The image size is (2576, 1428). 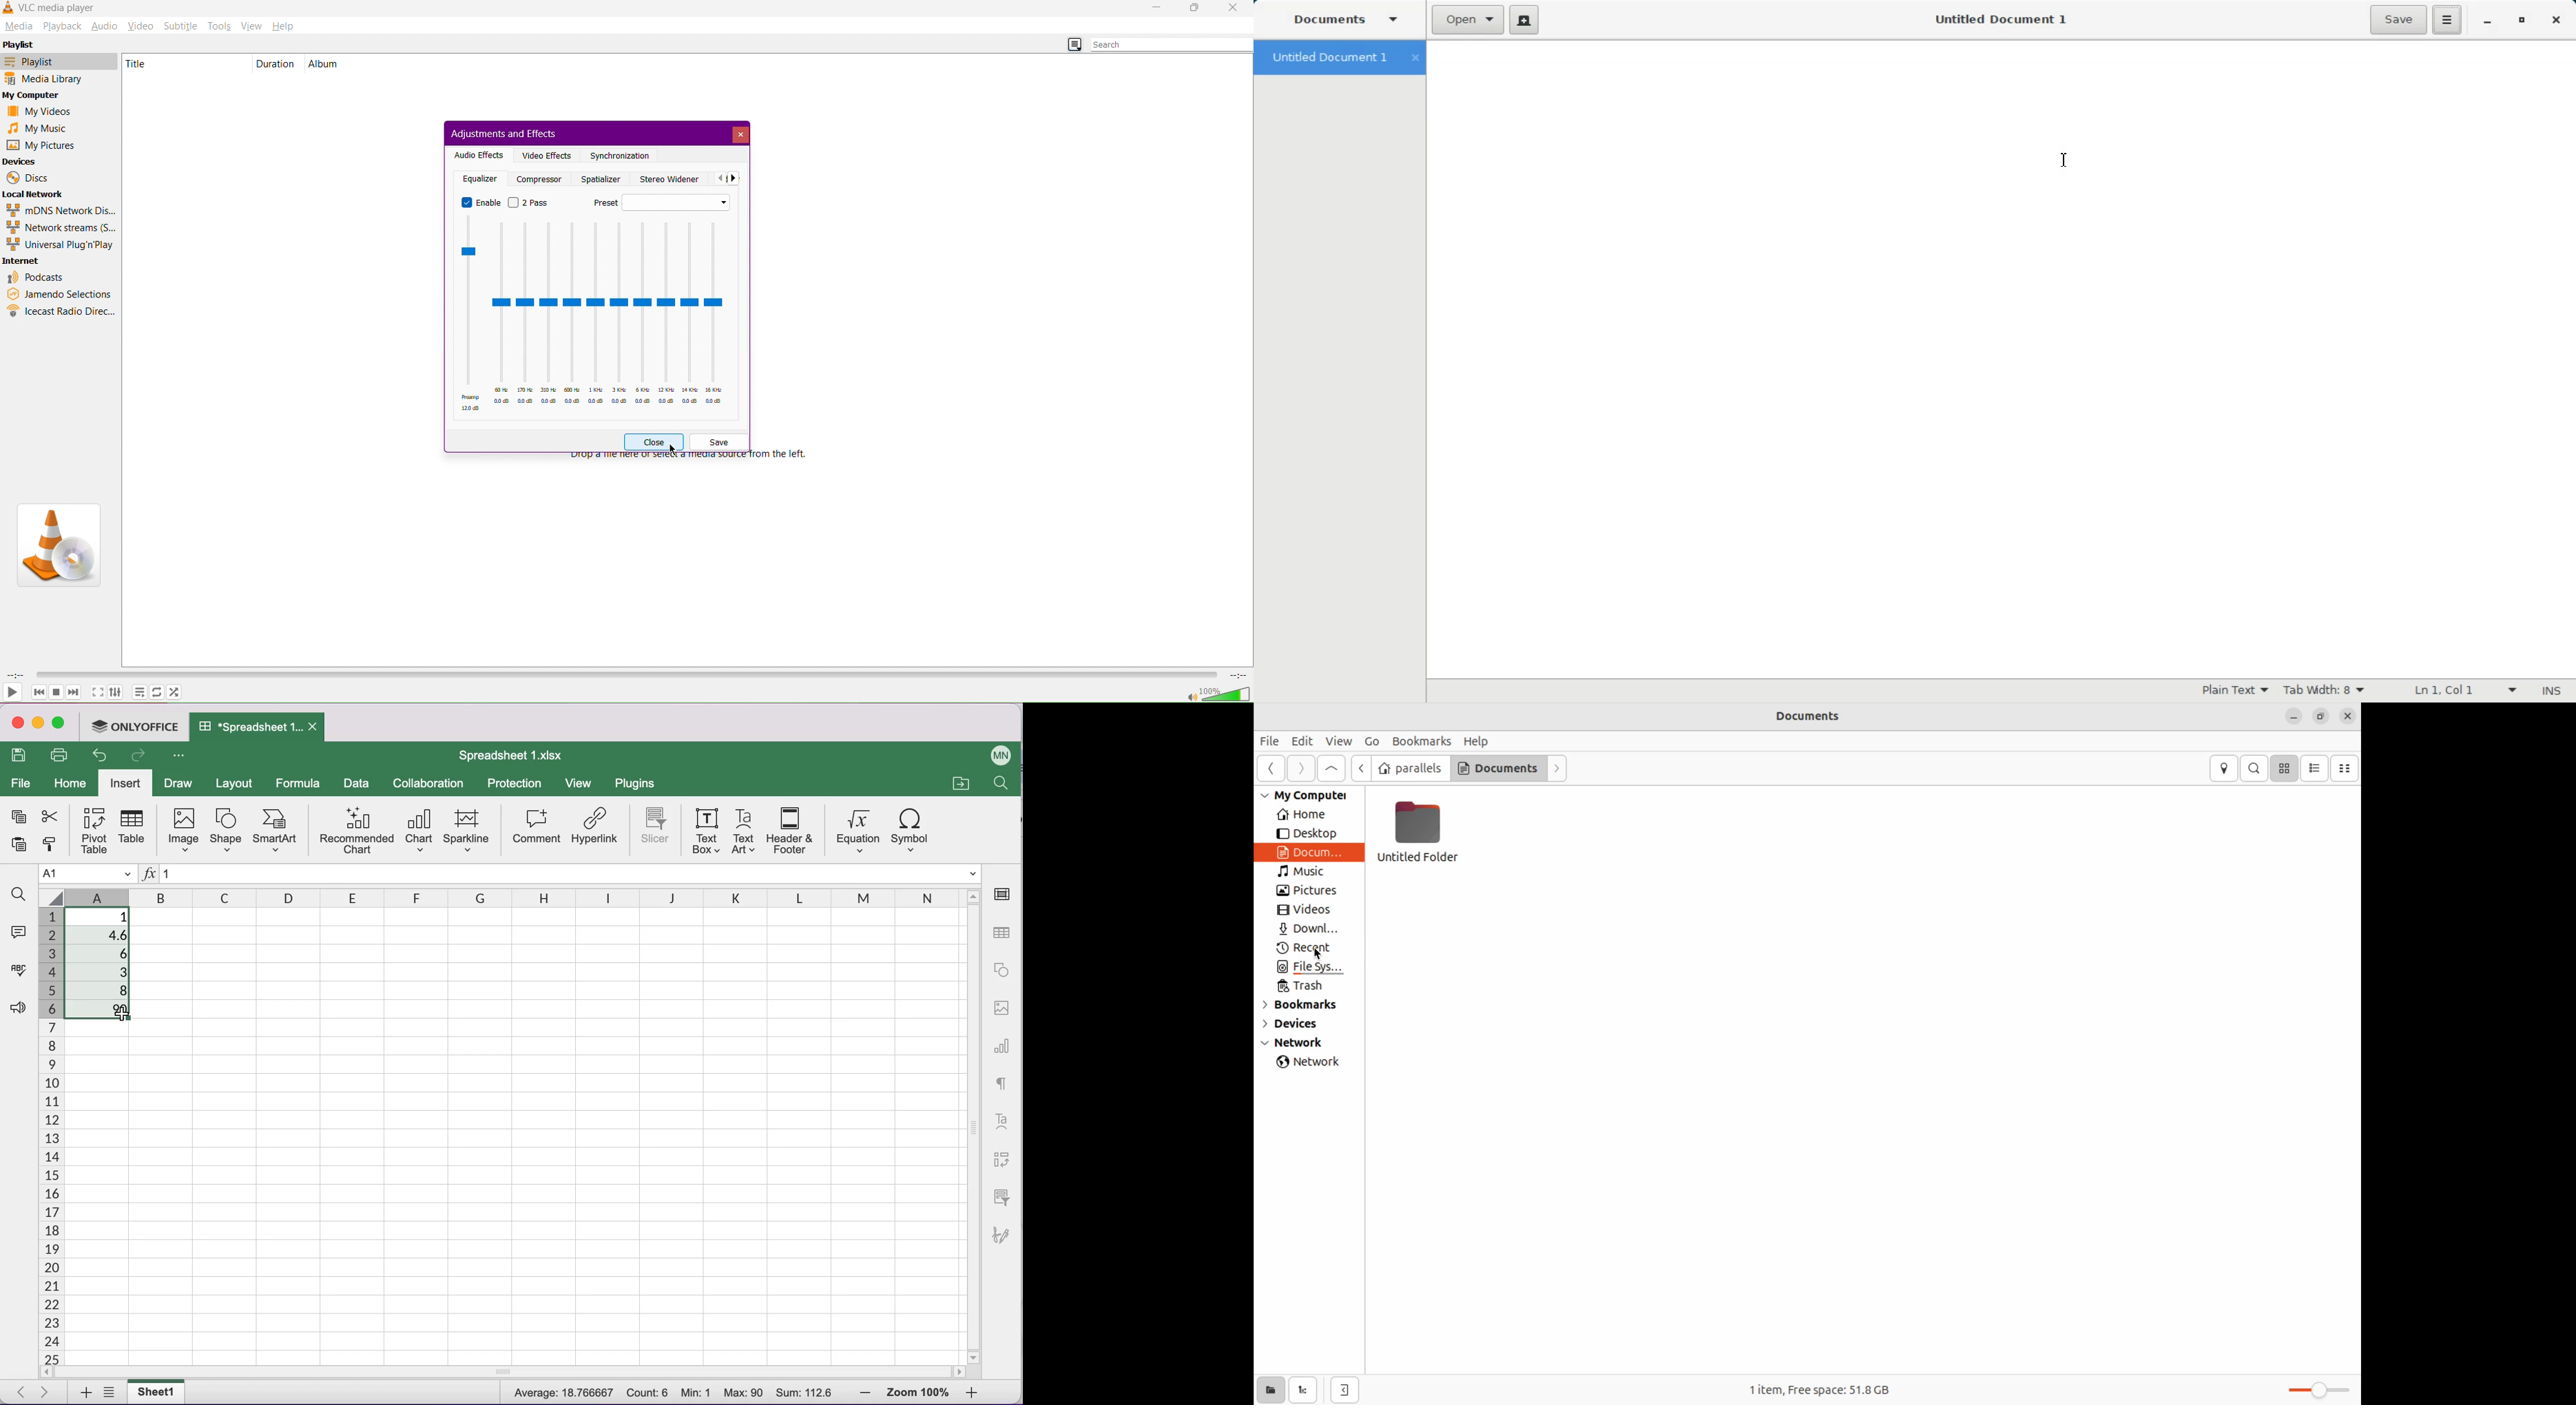 I want to click on network, so click(x=1309, y=1043).